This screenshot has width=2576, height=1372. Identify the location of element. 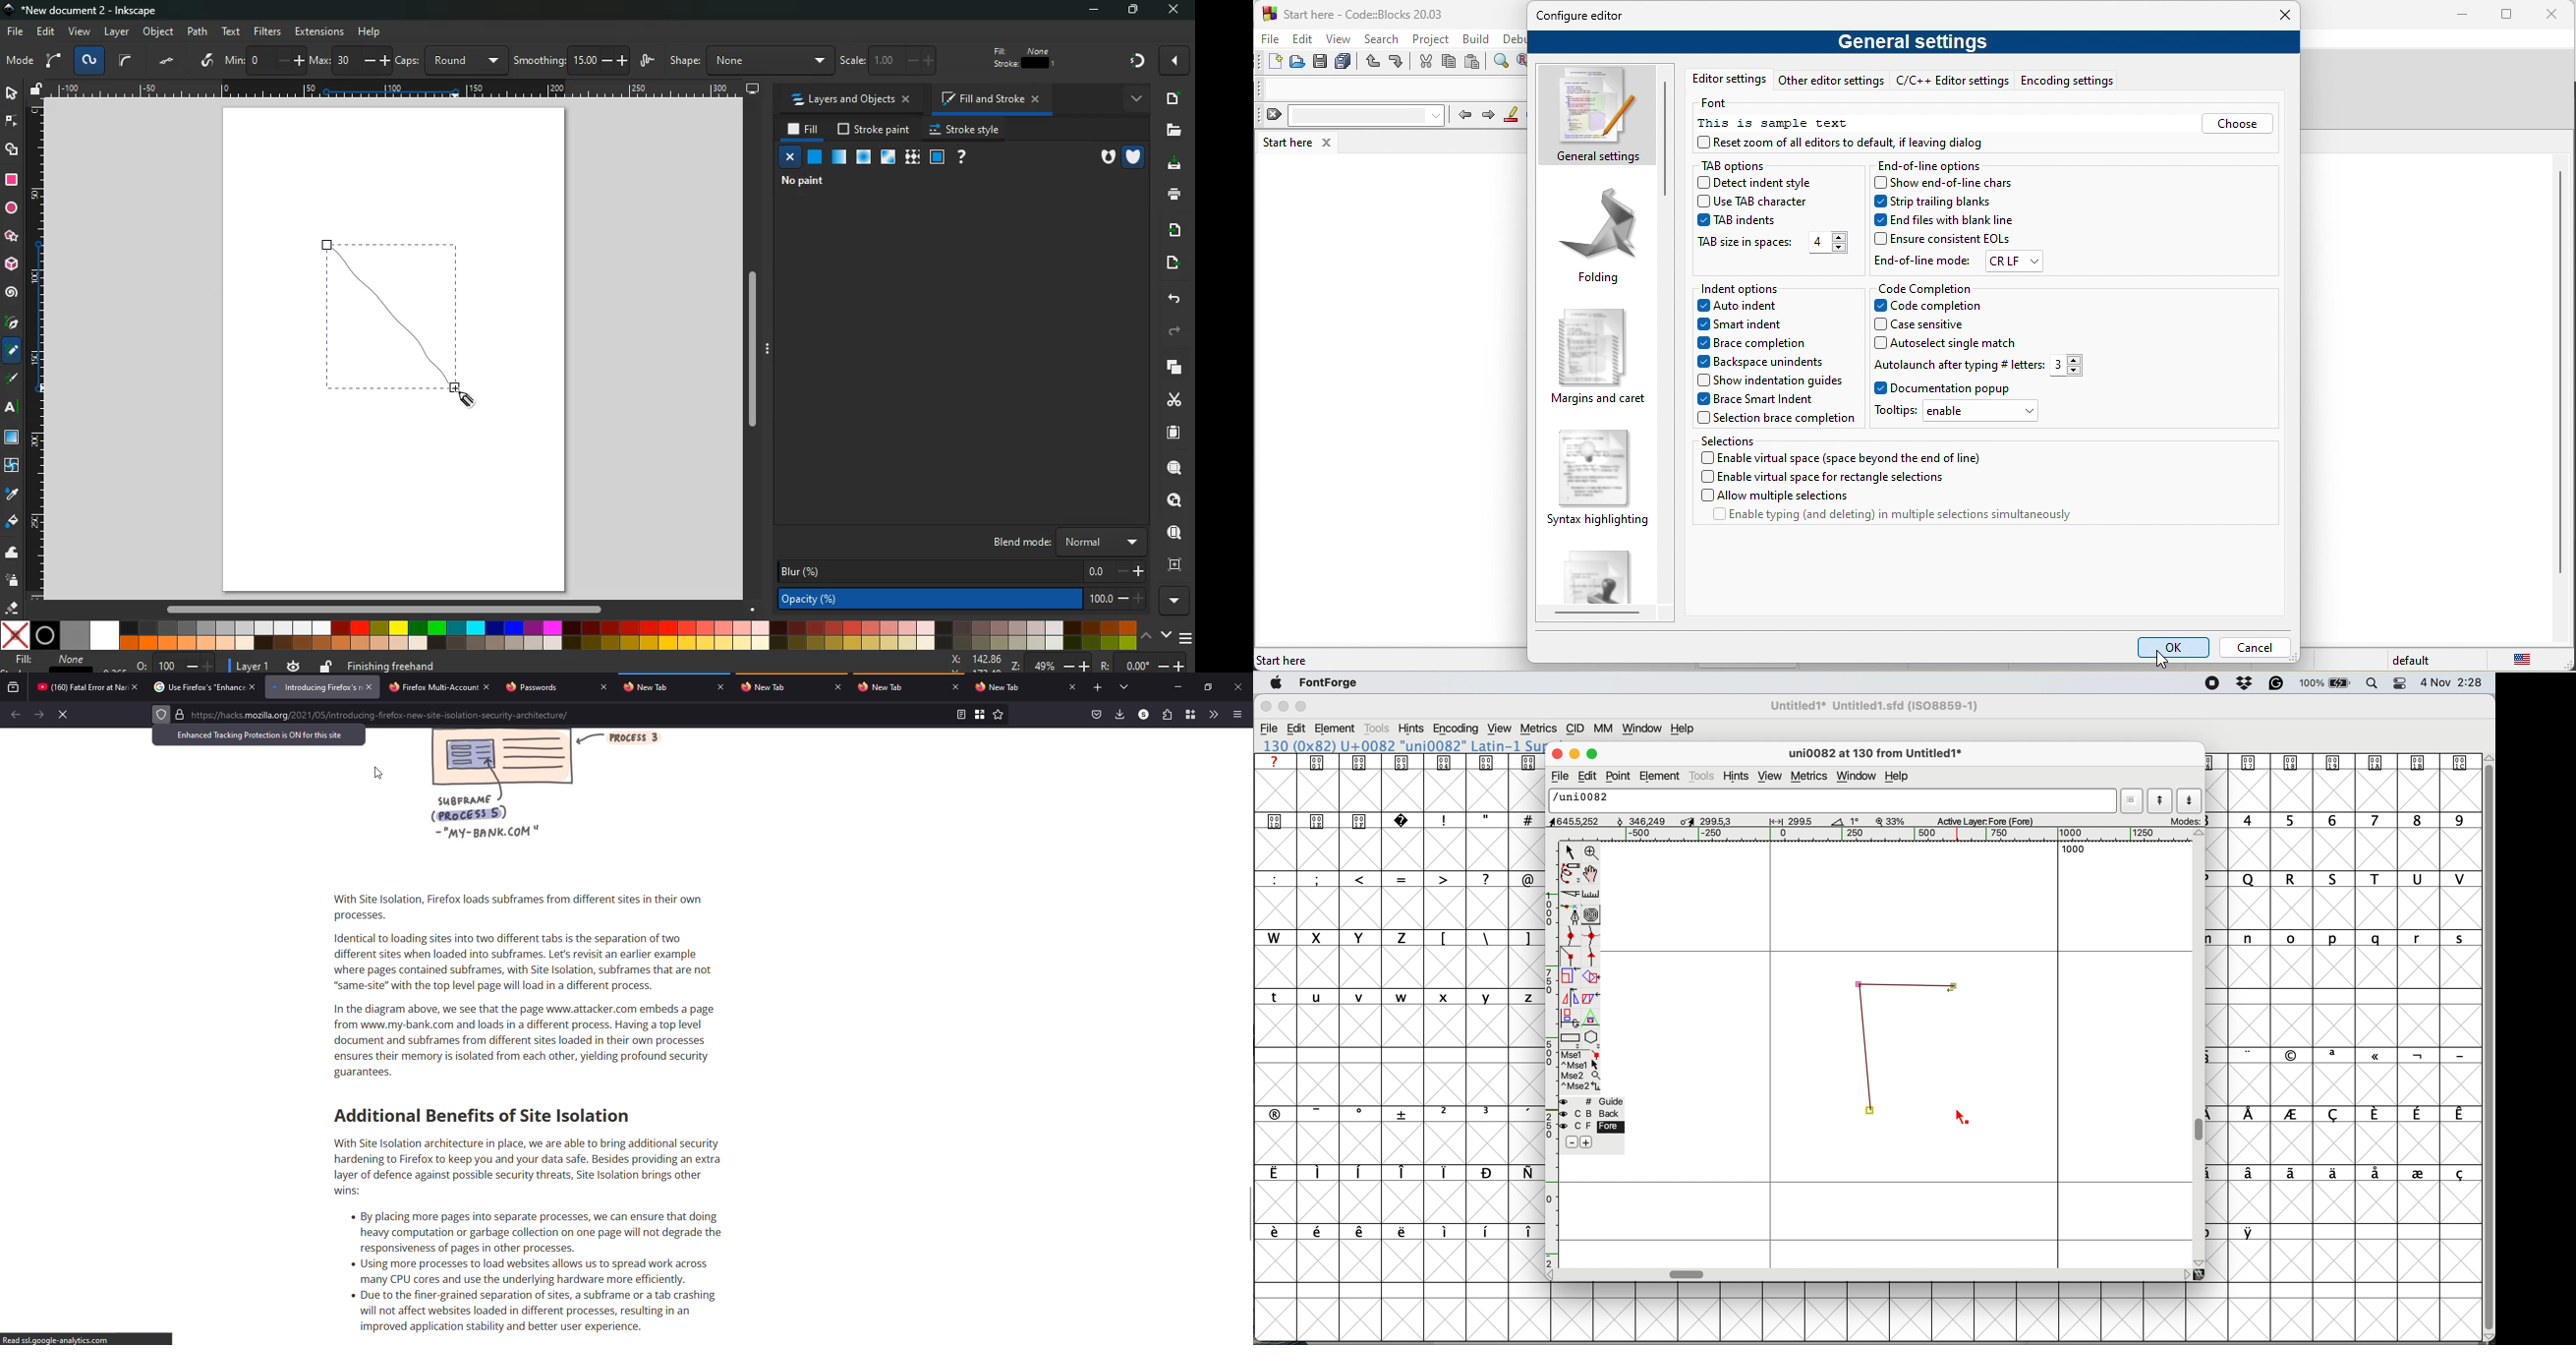
(1661, 775).